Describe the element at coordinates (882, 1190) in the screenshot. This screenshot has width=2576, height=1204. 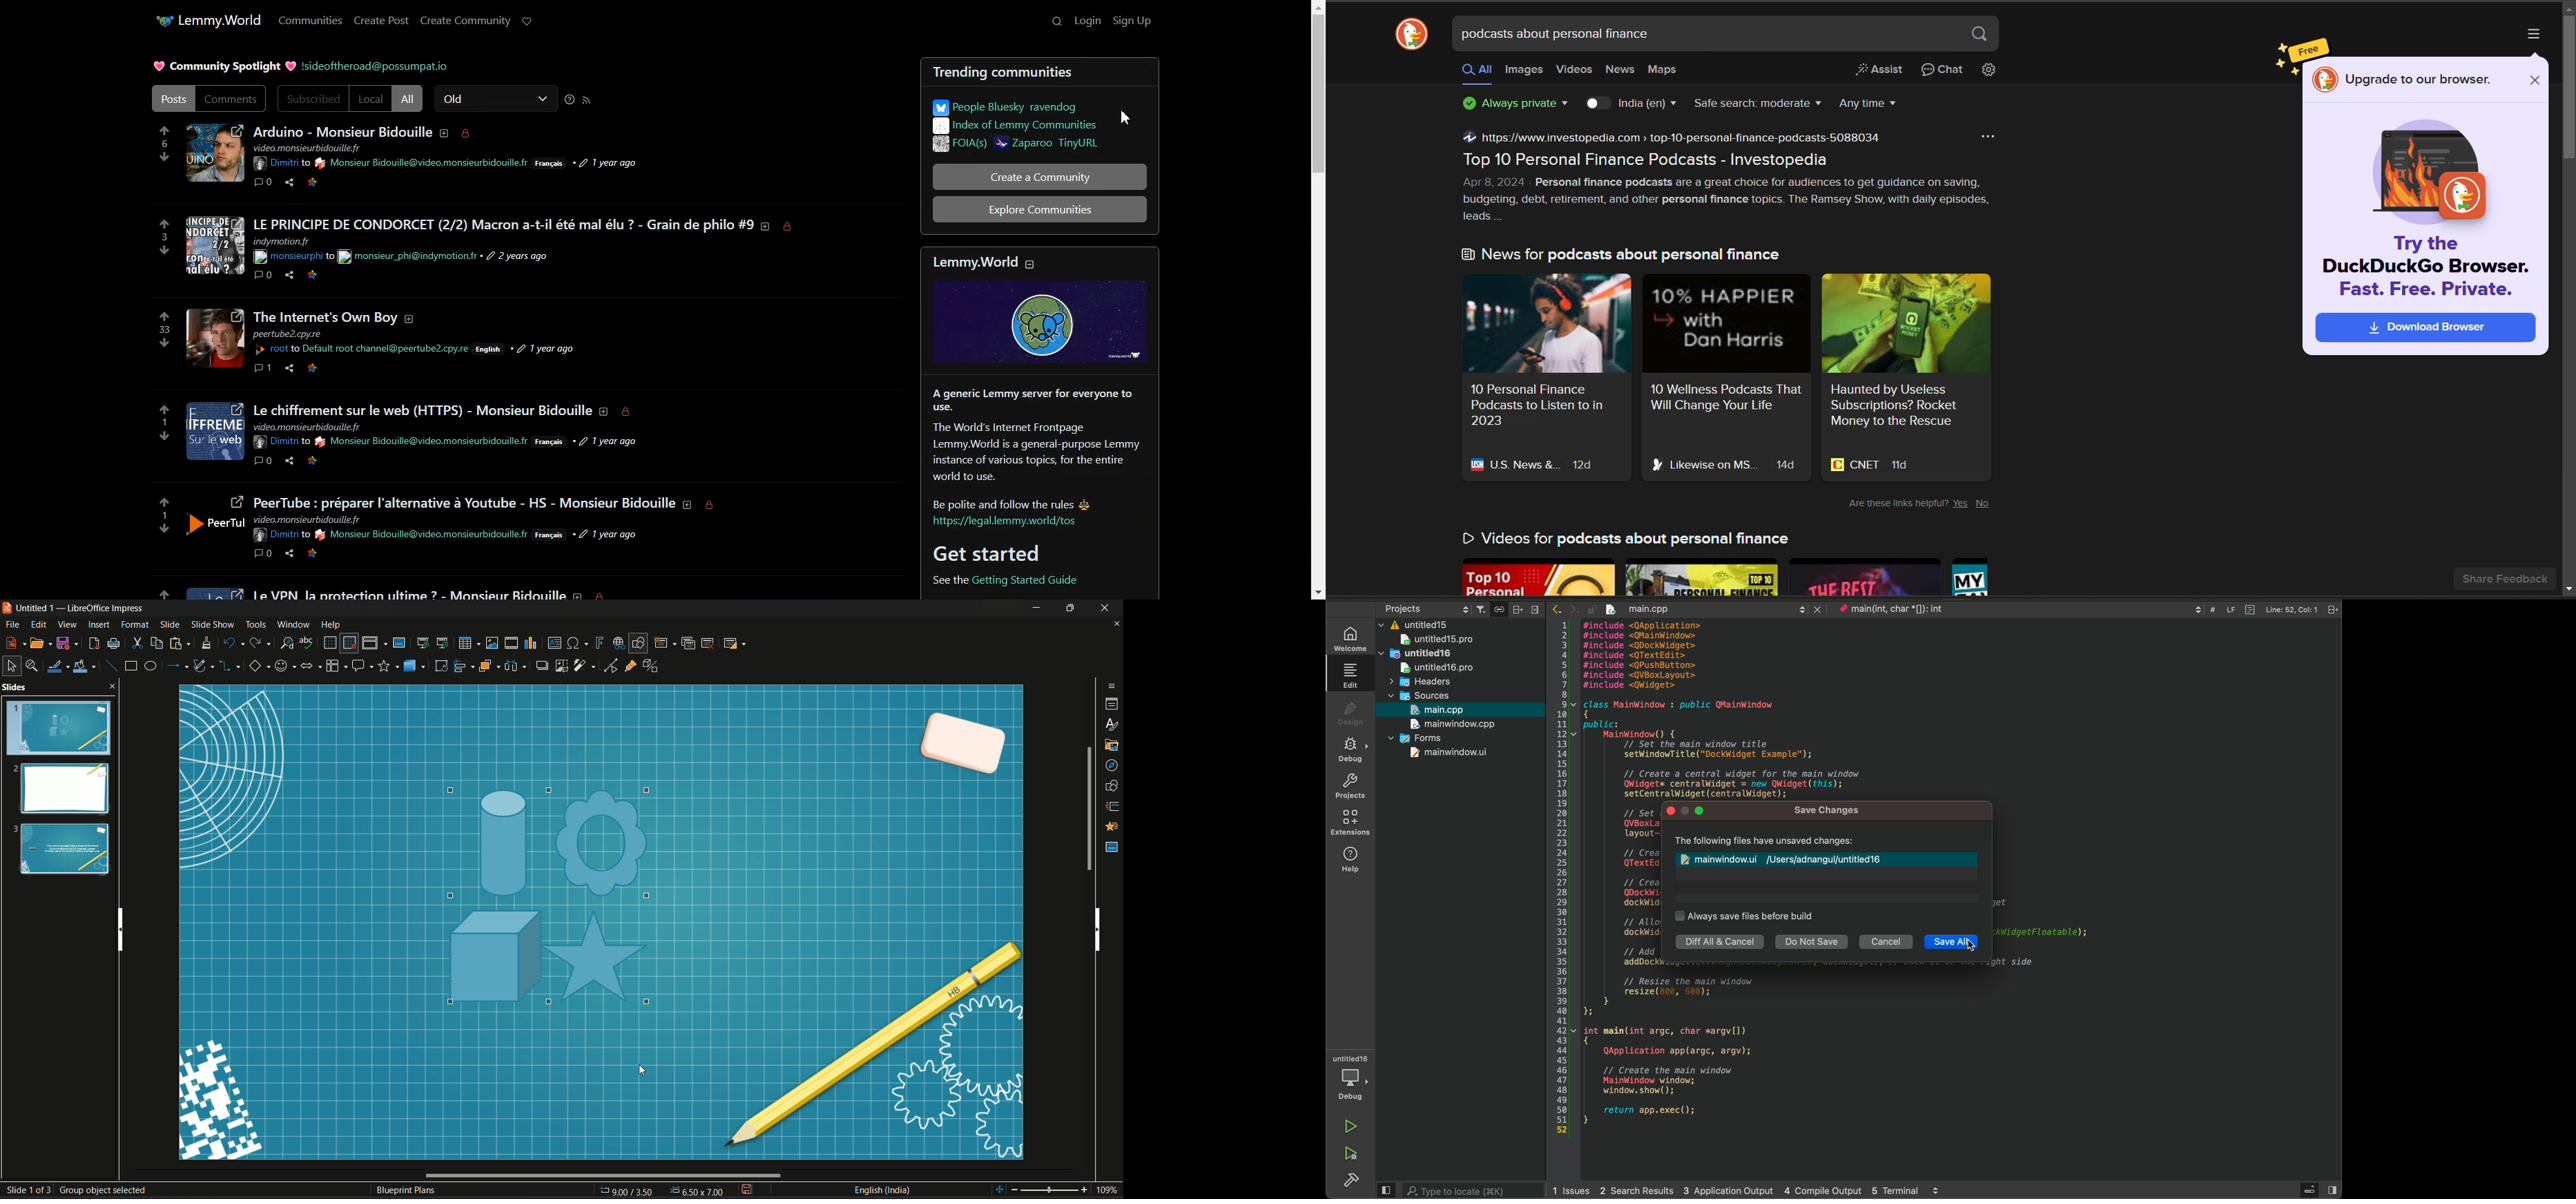
I see `Language` at that location.